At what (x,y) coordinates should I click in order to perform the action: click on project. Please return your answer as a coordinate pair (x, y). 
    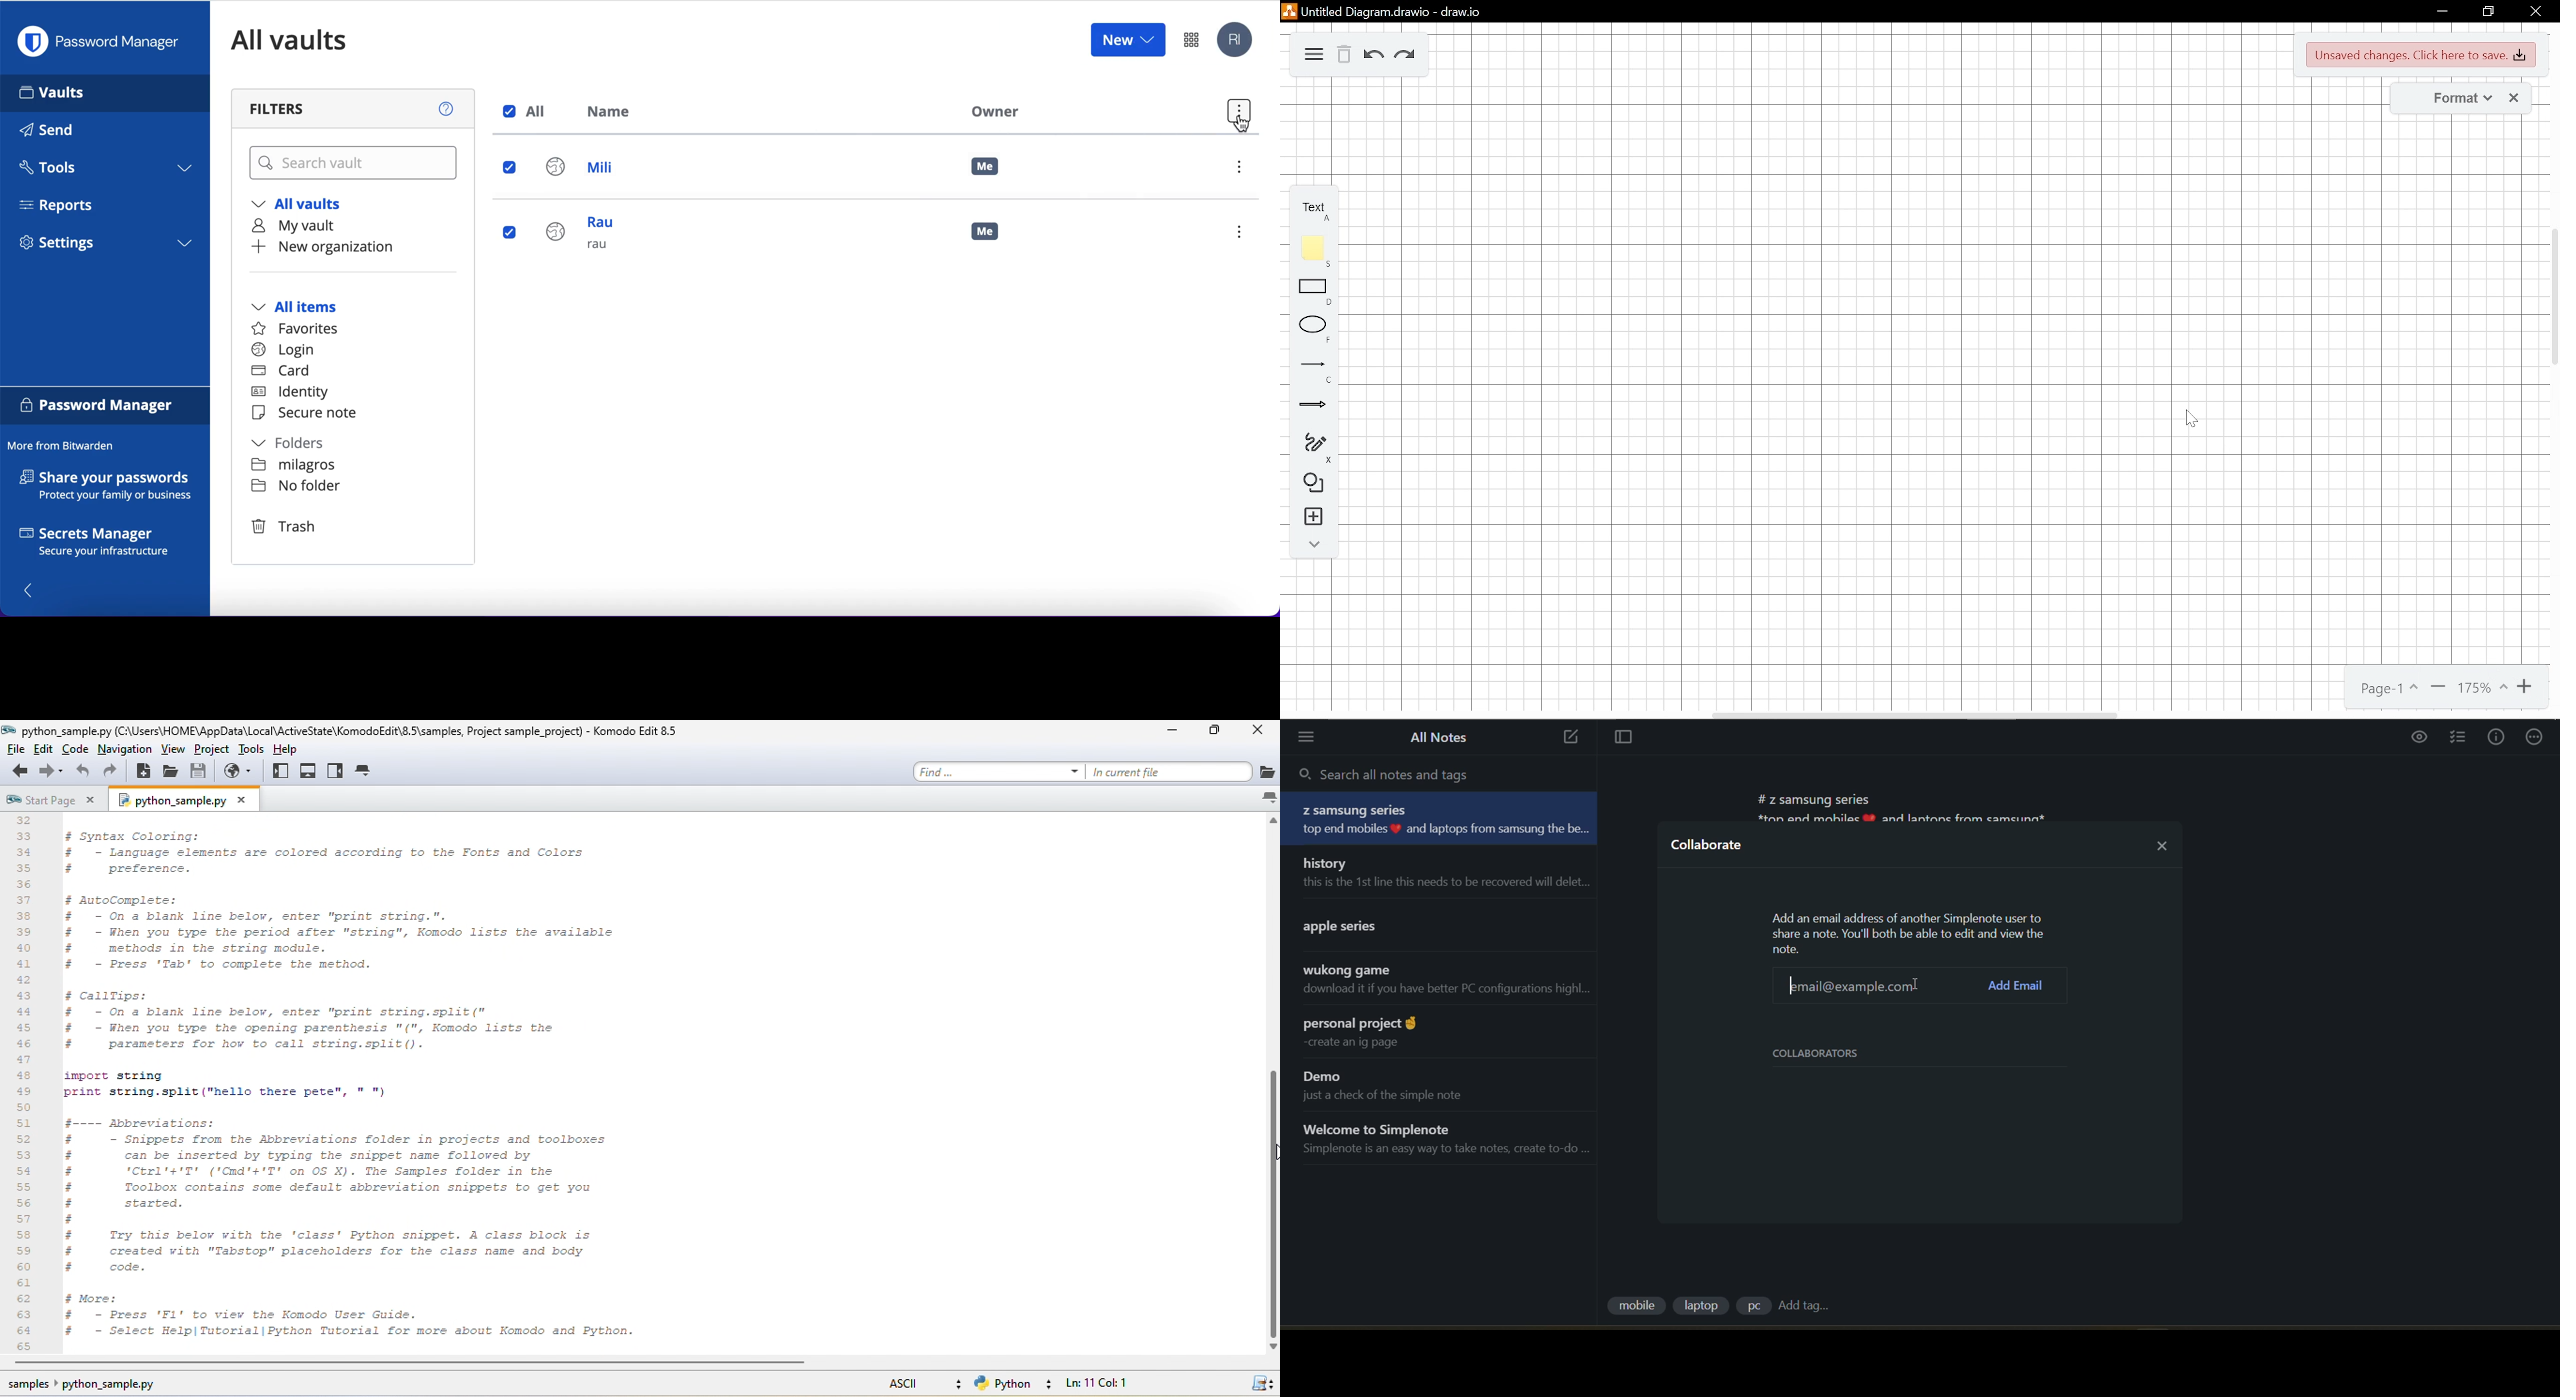
    Looking at the image, I should click on (211, 752).